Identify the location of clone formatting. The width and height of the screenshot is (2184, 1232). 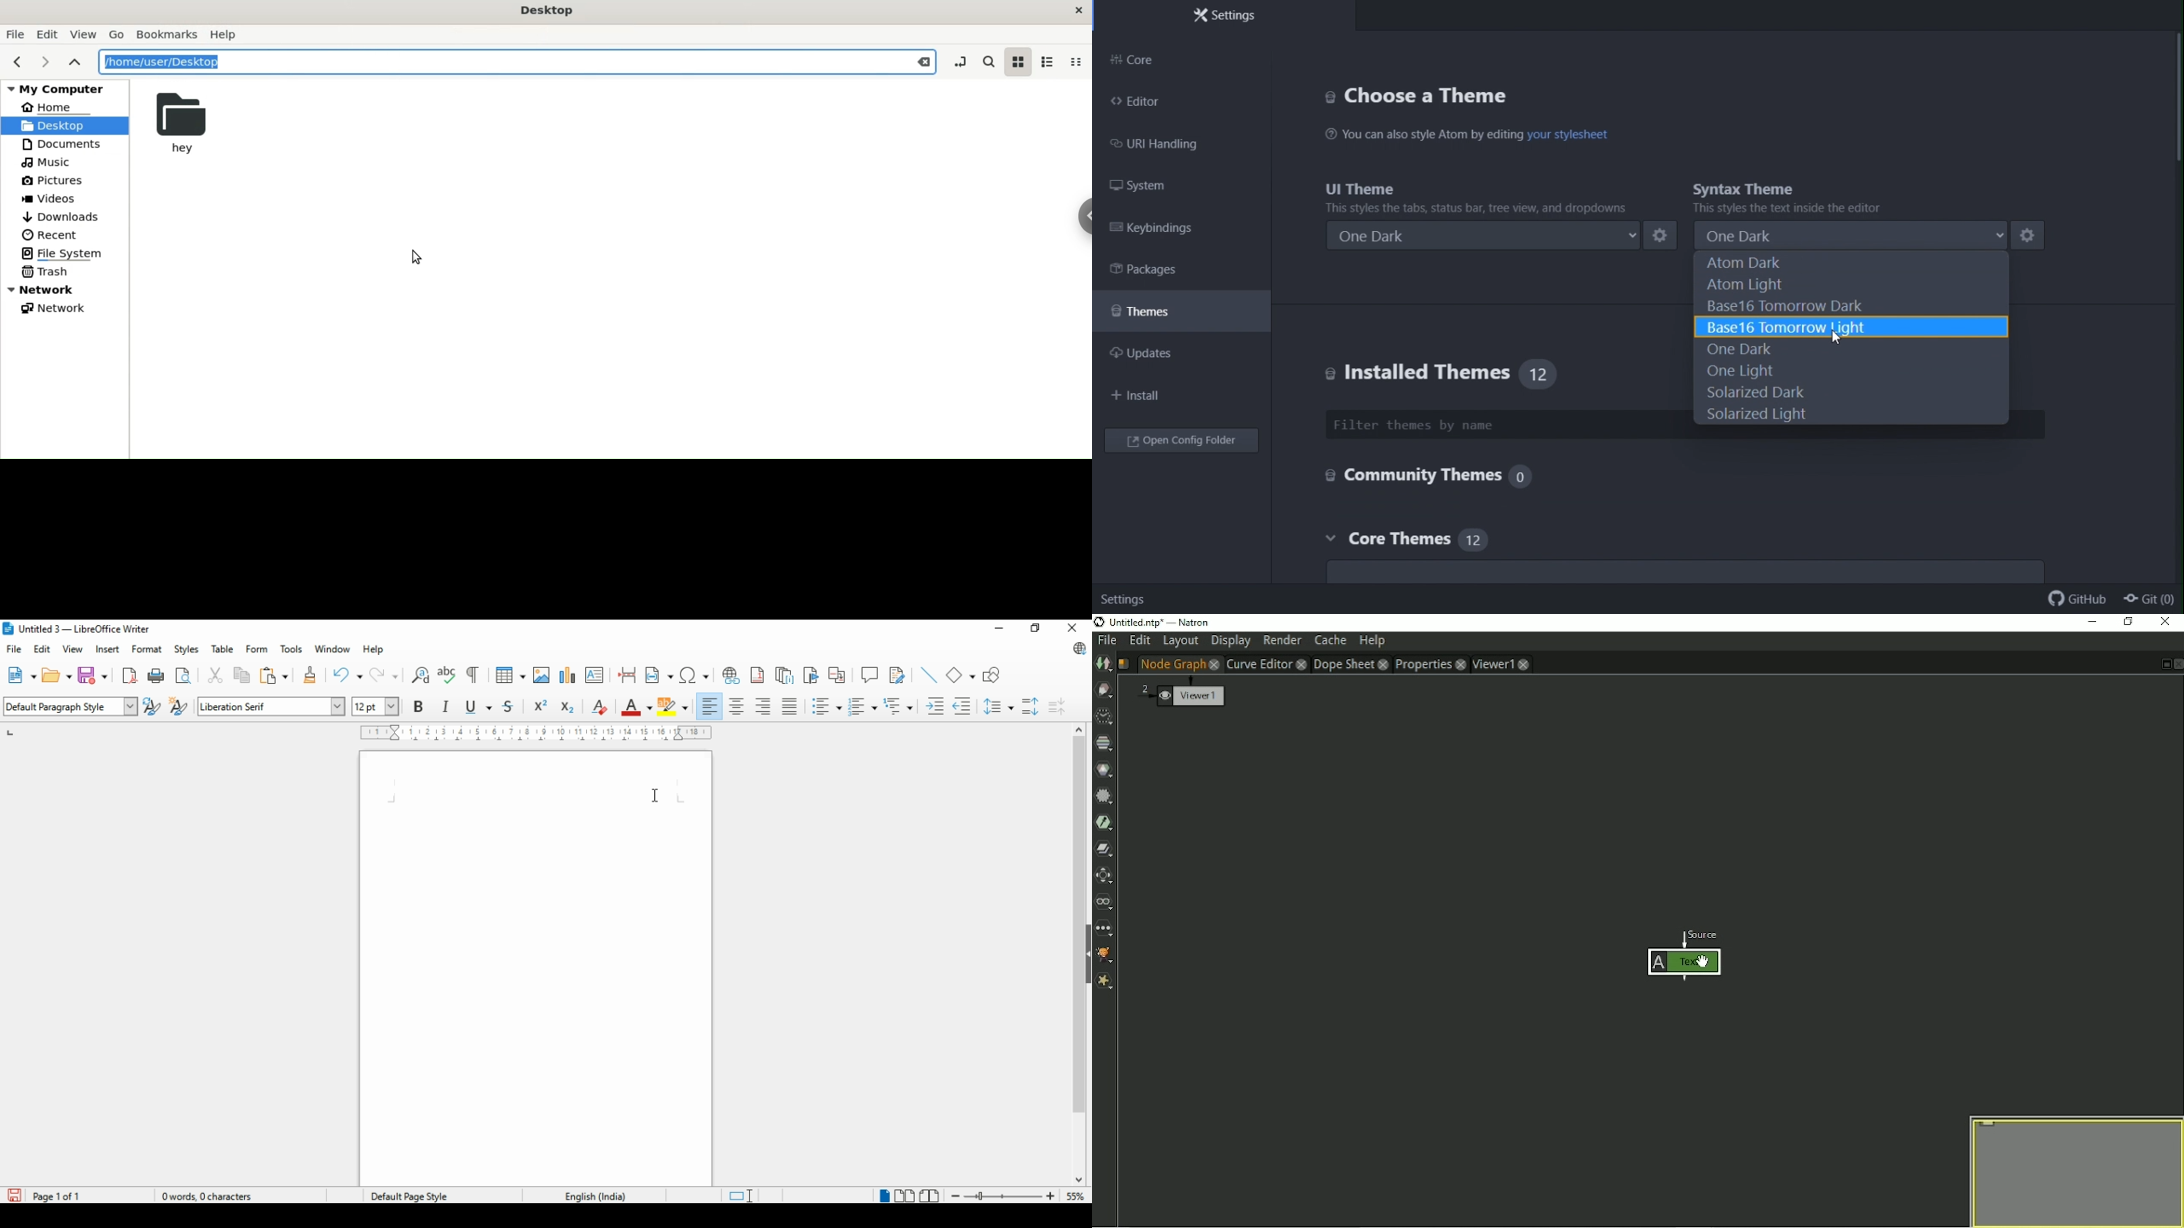
(309, 675).